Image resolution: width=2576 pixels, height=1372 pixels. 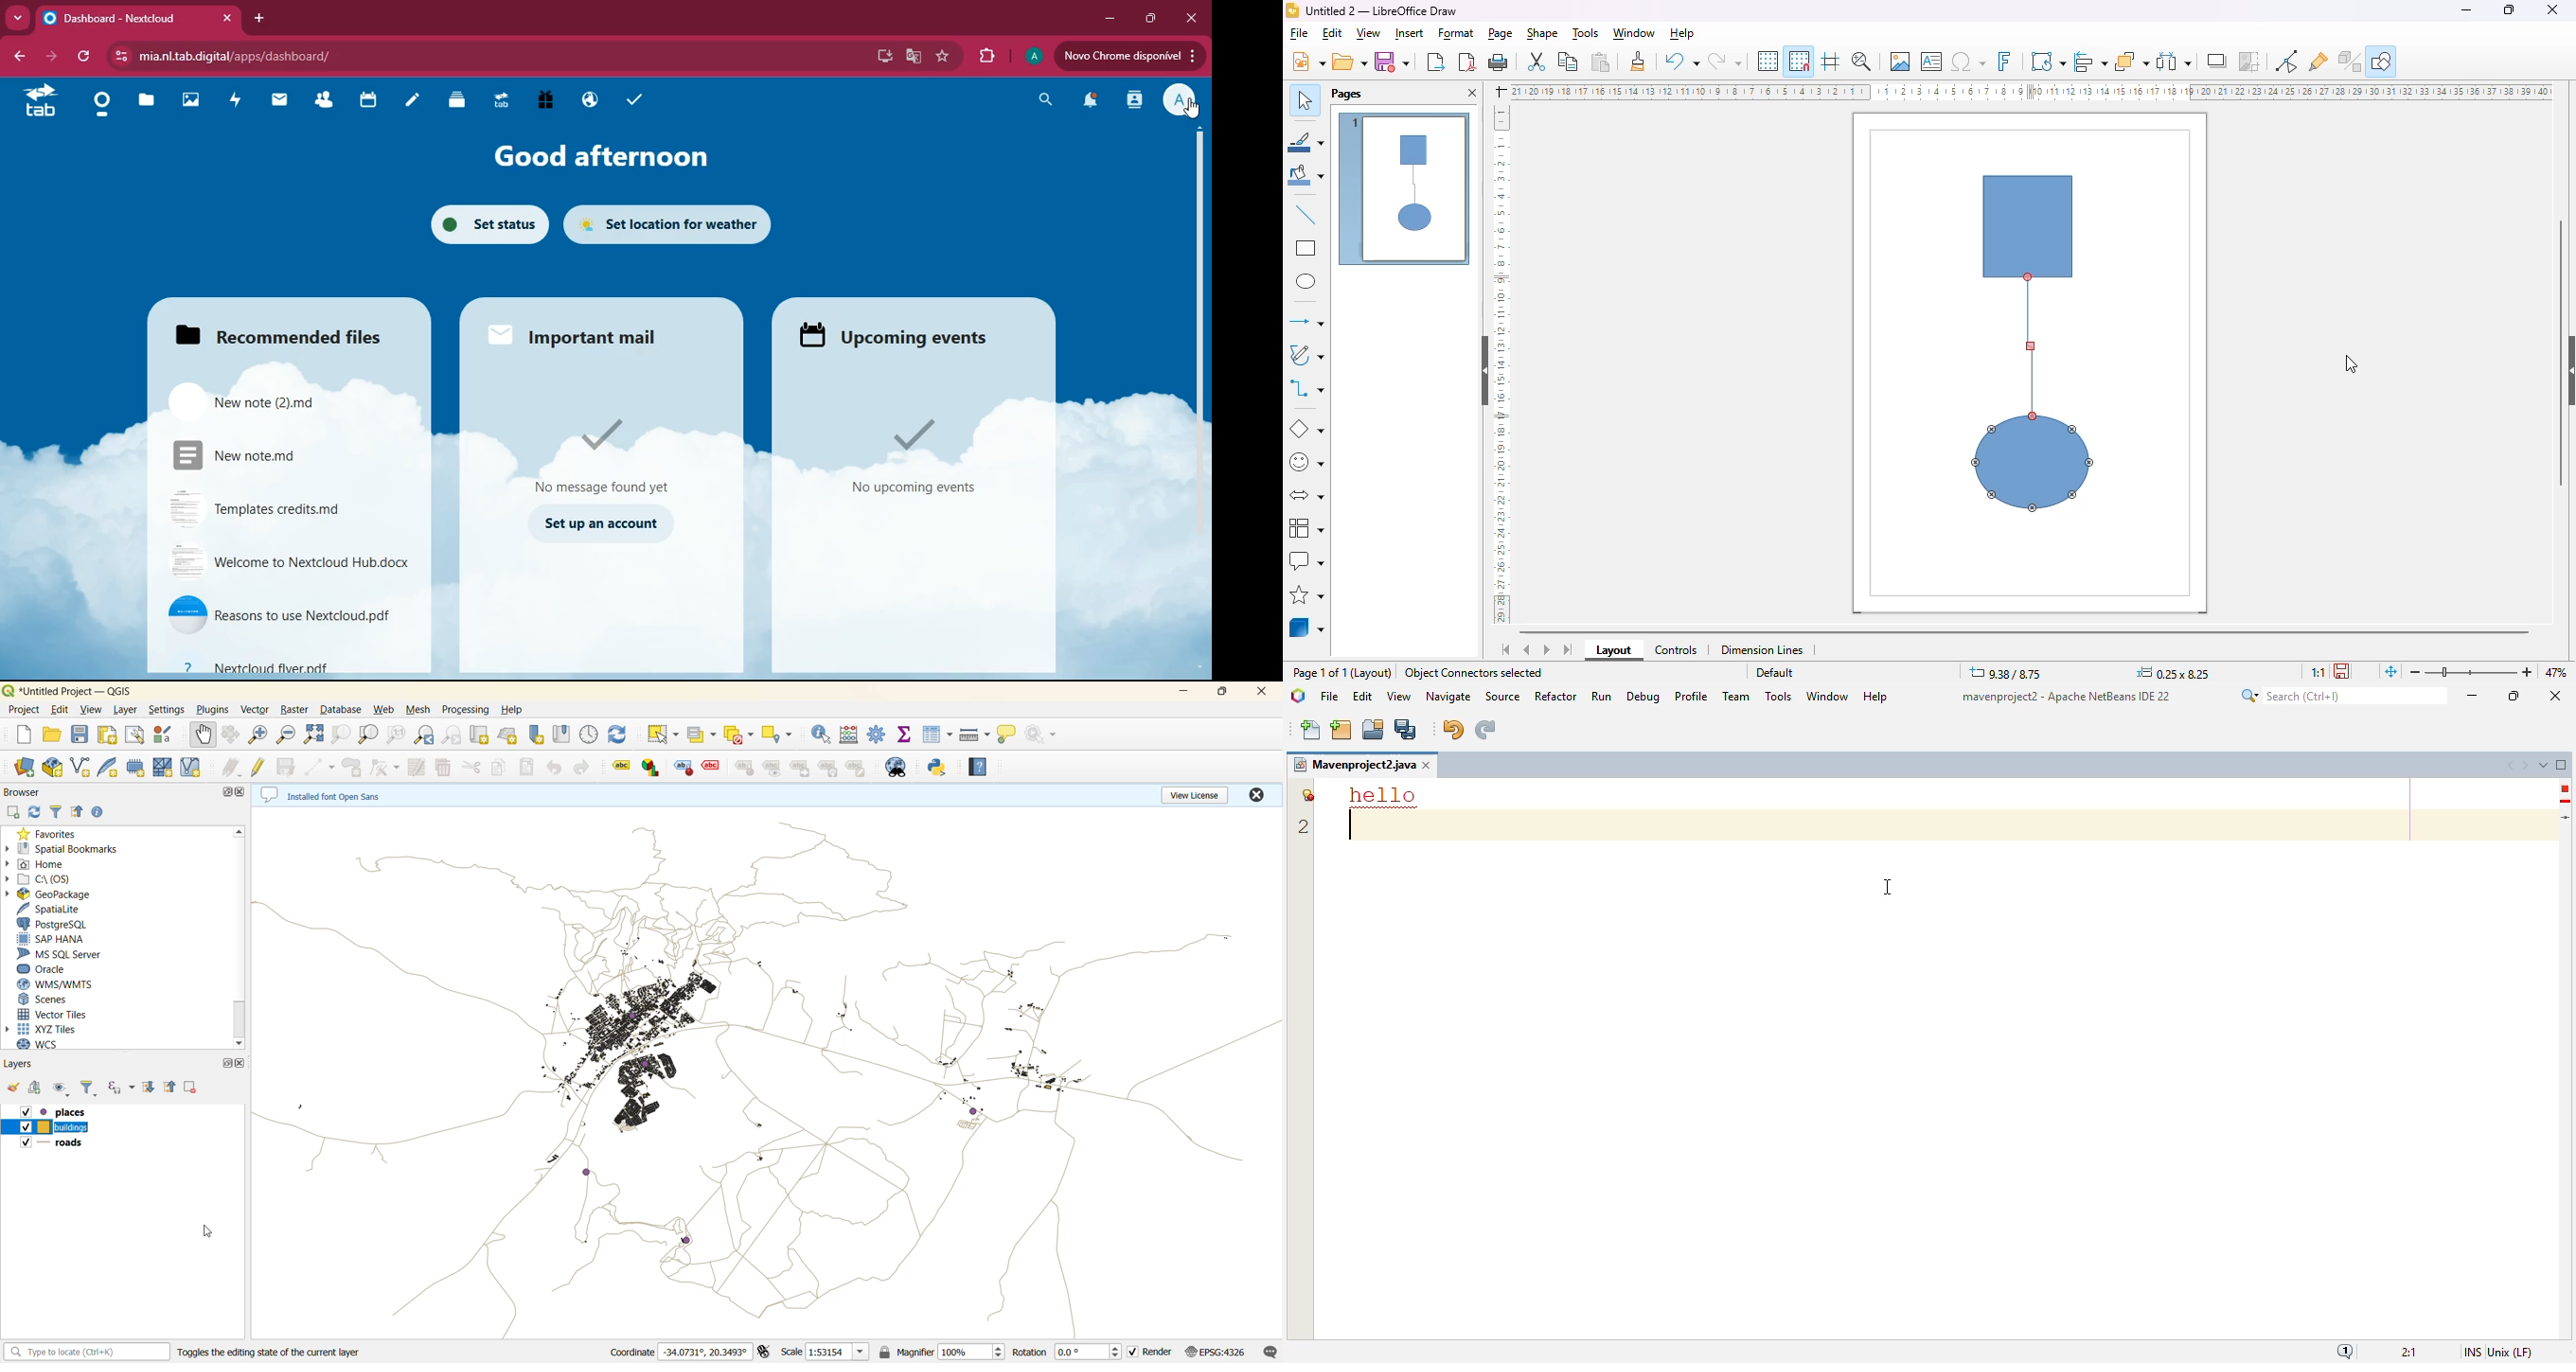 What do you see at coordinates (1501, 364) in the screenshot?
I see `ruler` at bounding box center [1501, 364].